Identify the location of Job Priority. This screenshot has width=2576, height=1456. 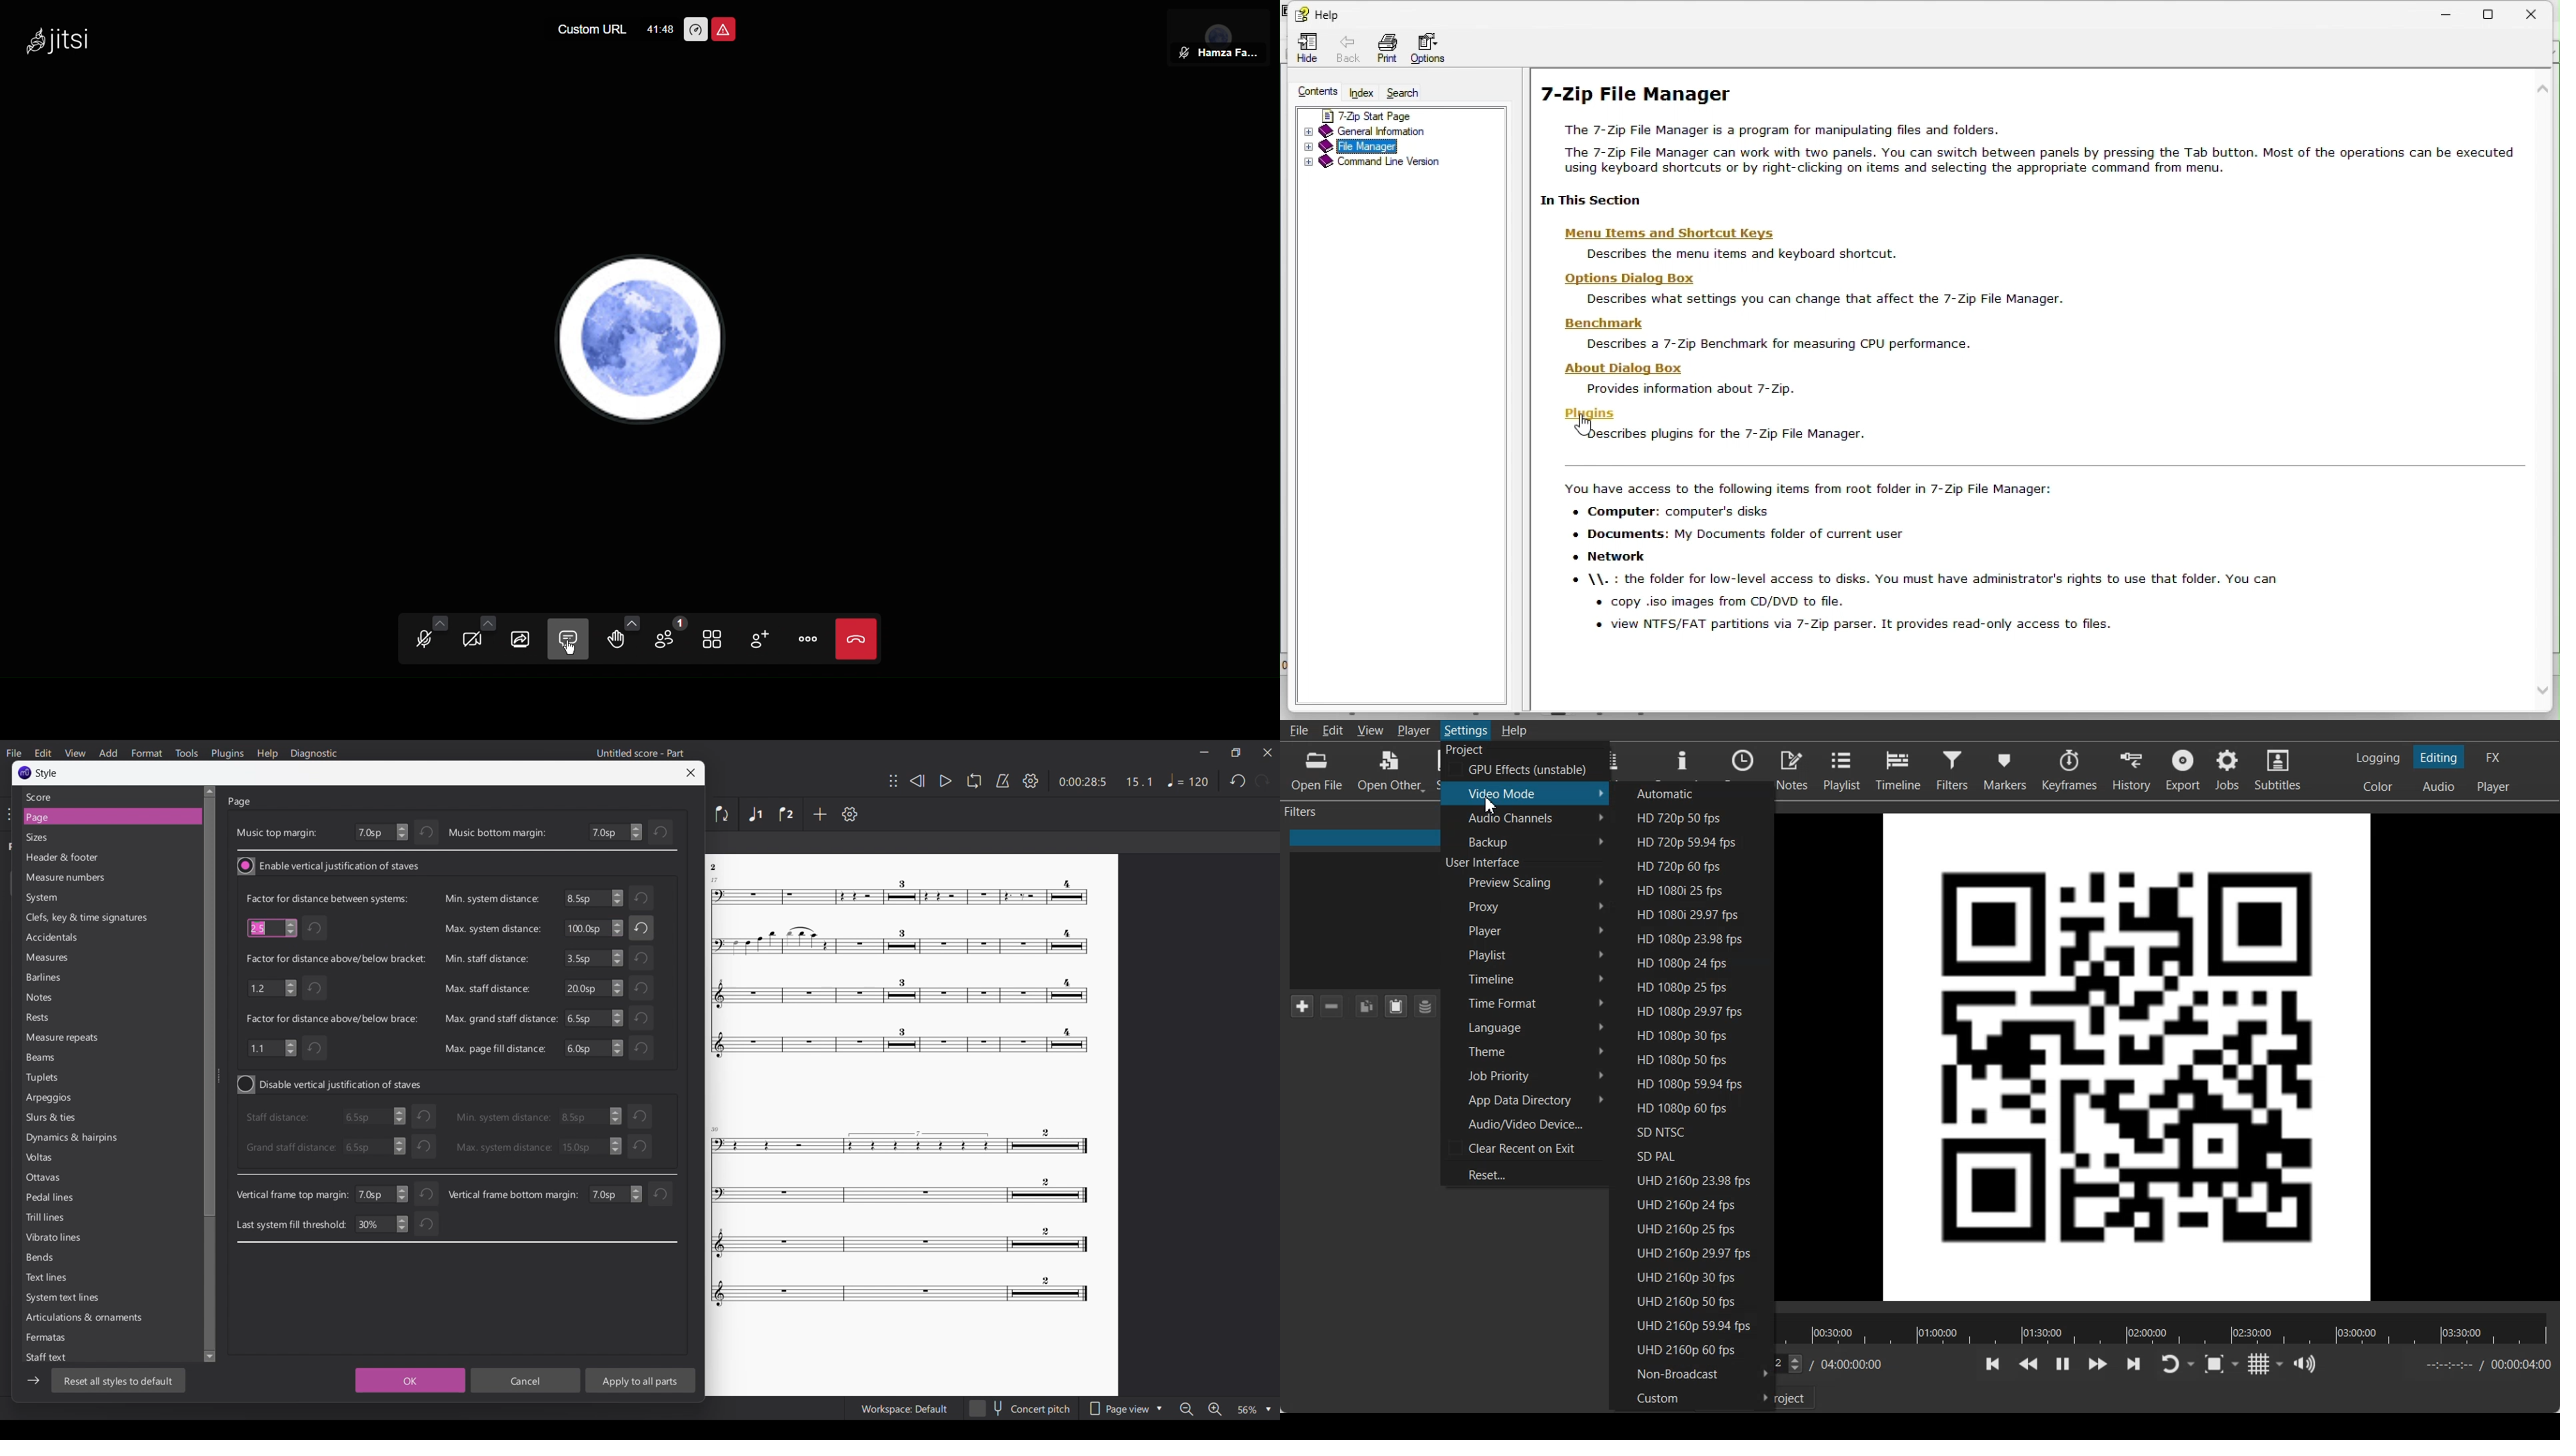
(1524, 1076).